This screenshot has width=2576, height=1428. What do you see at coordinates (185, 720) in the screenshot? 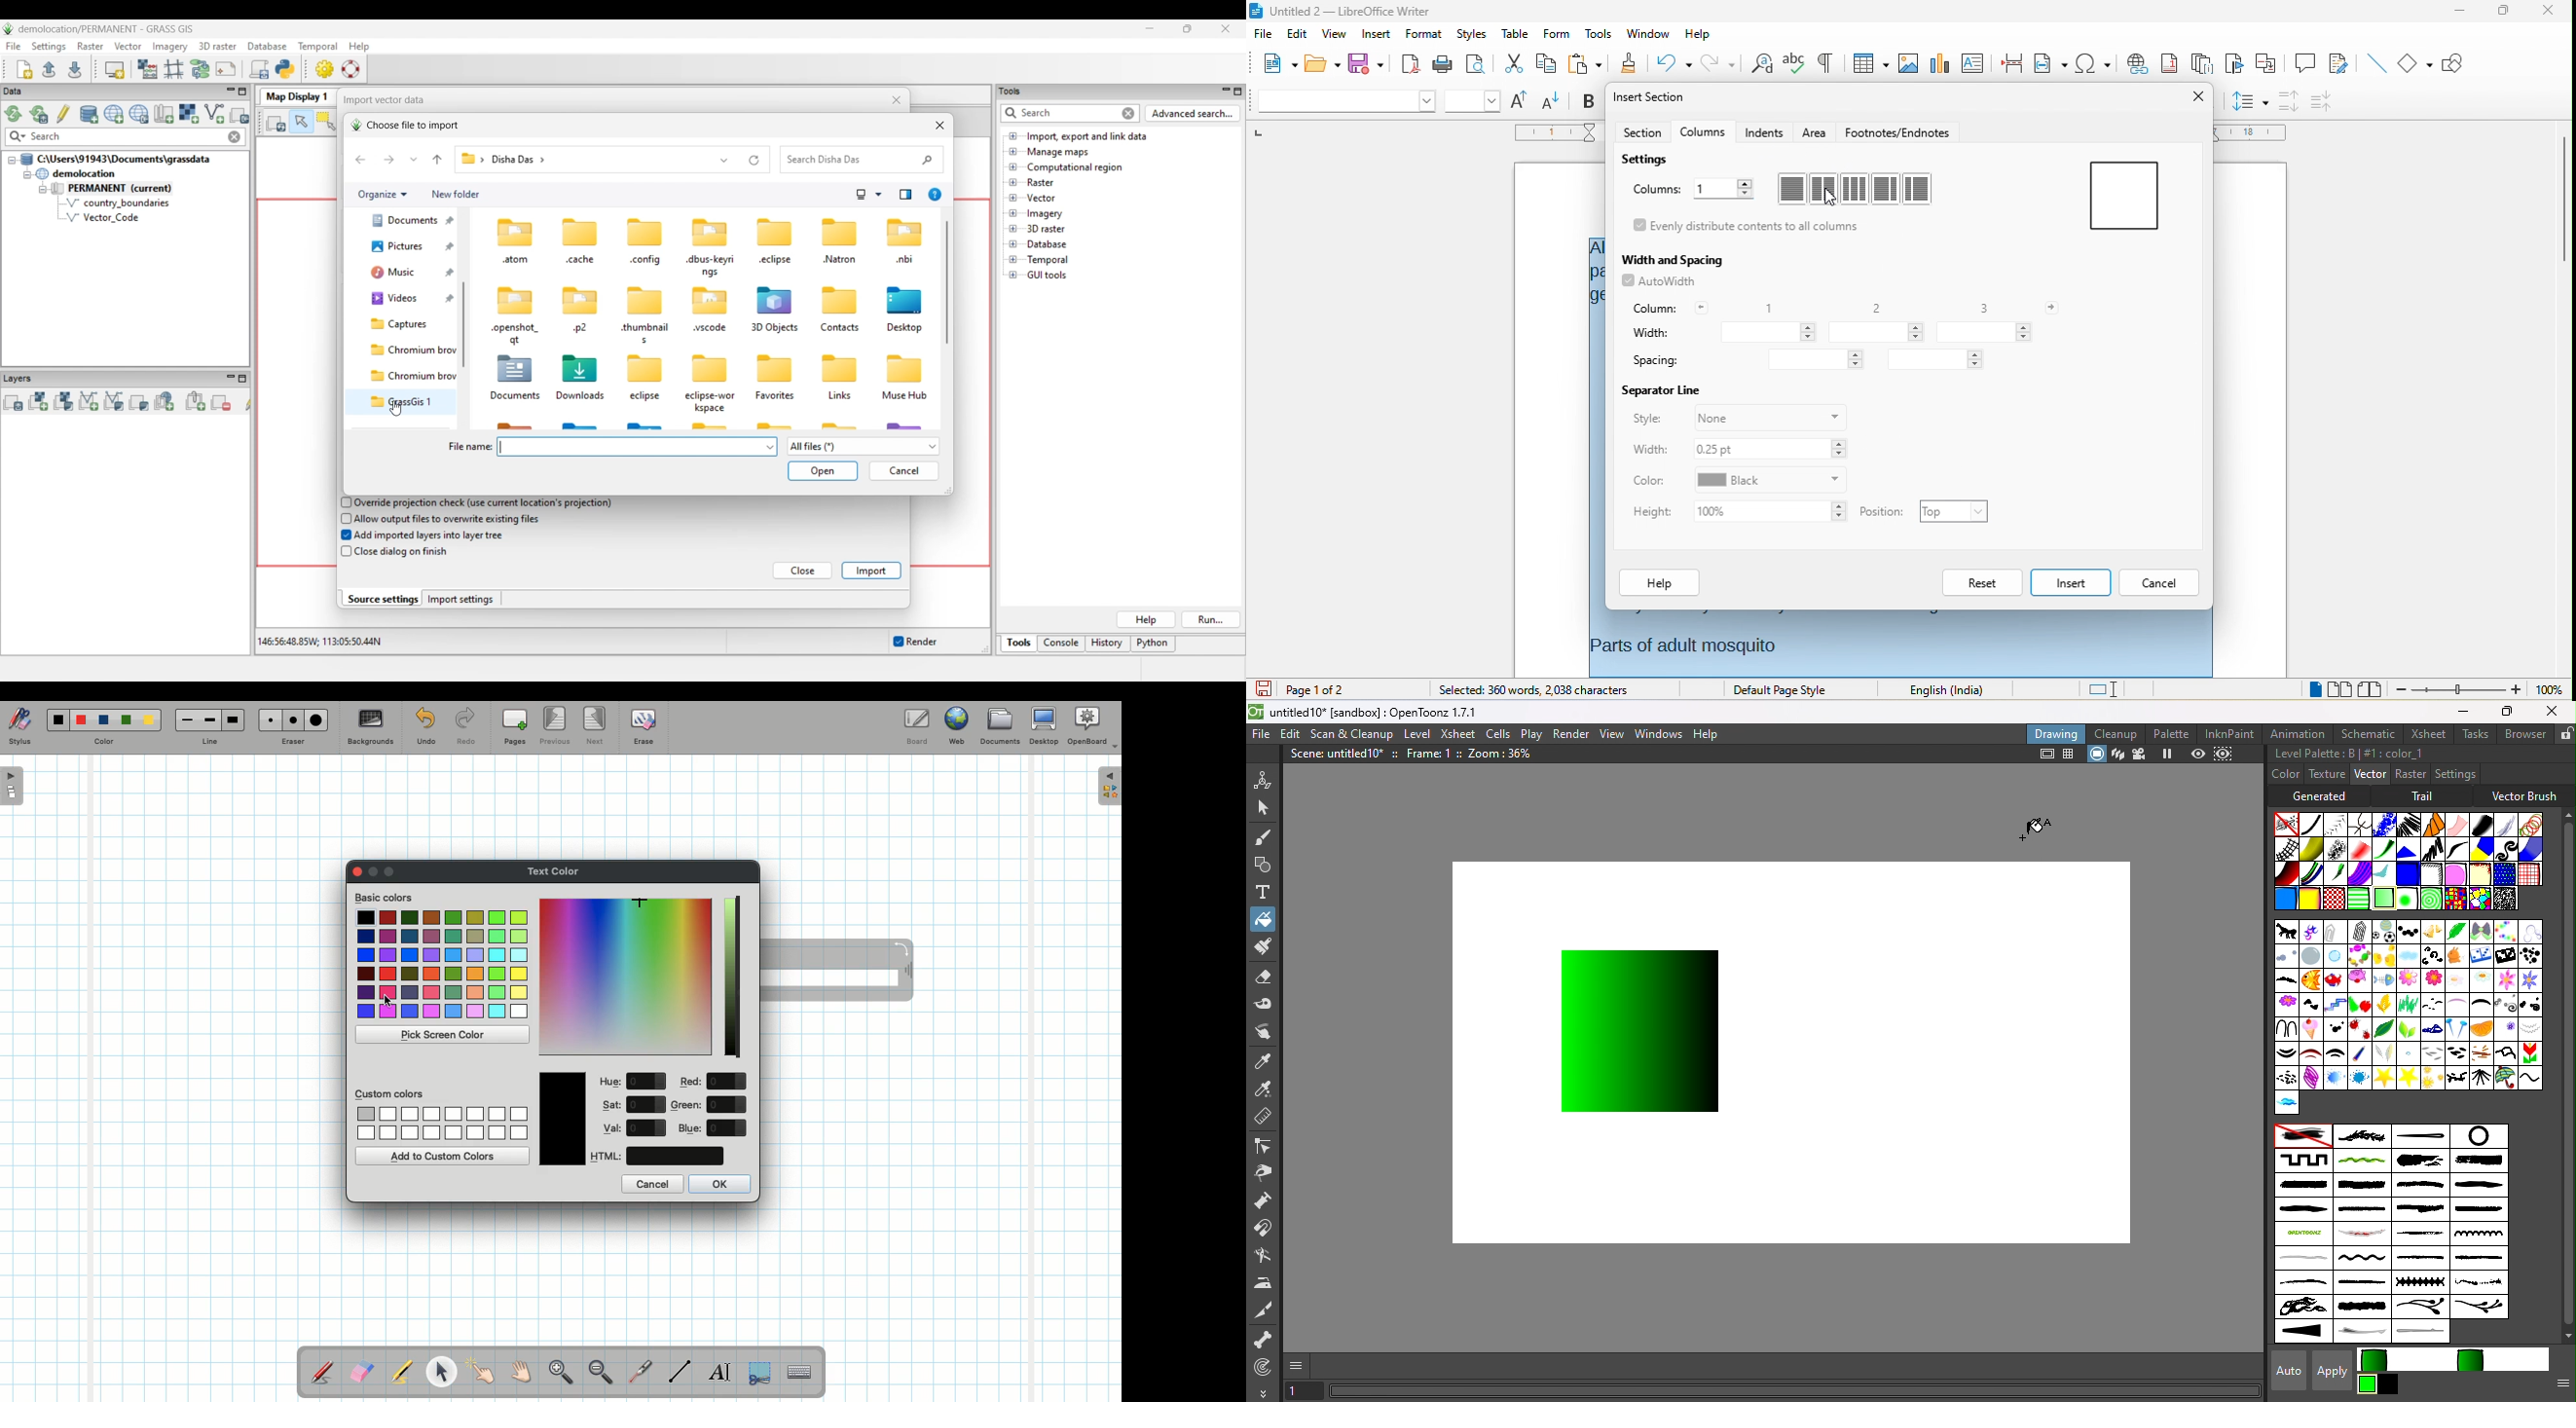
I see `Small line` at bounding box center [185, 720].